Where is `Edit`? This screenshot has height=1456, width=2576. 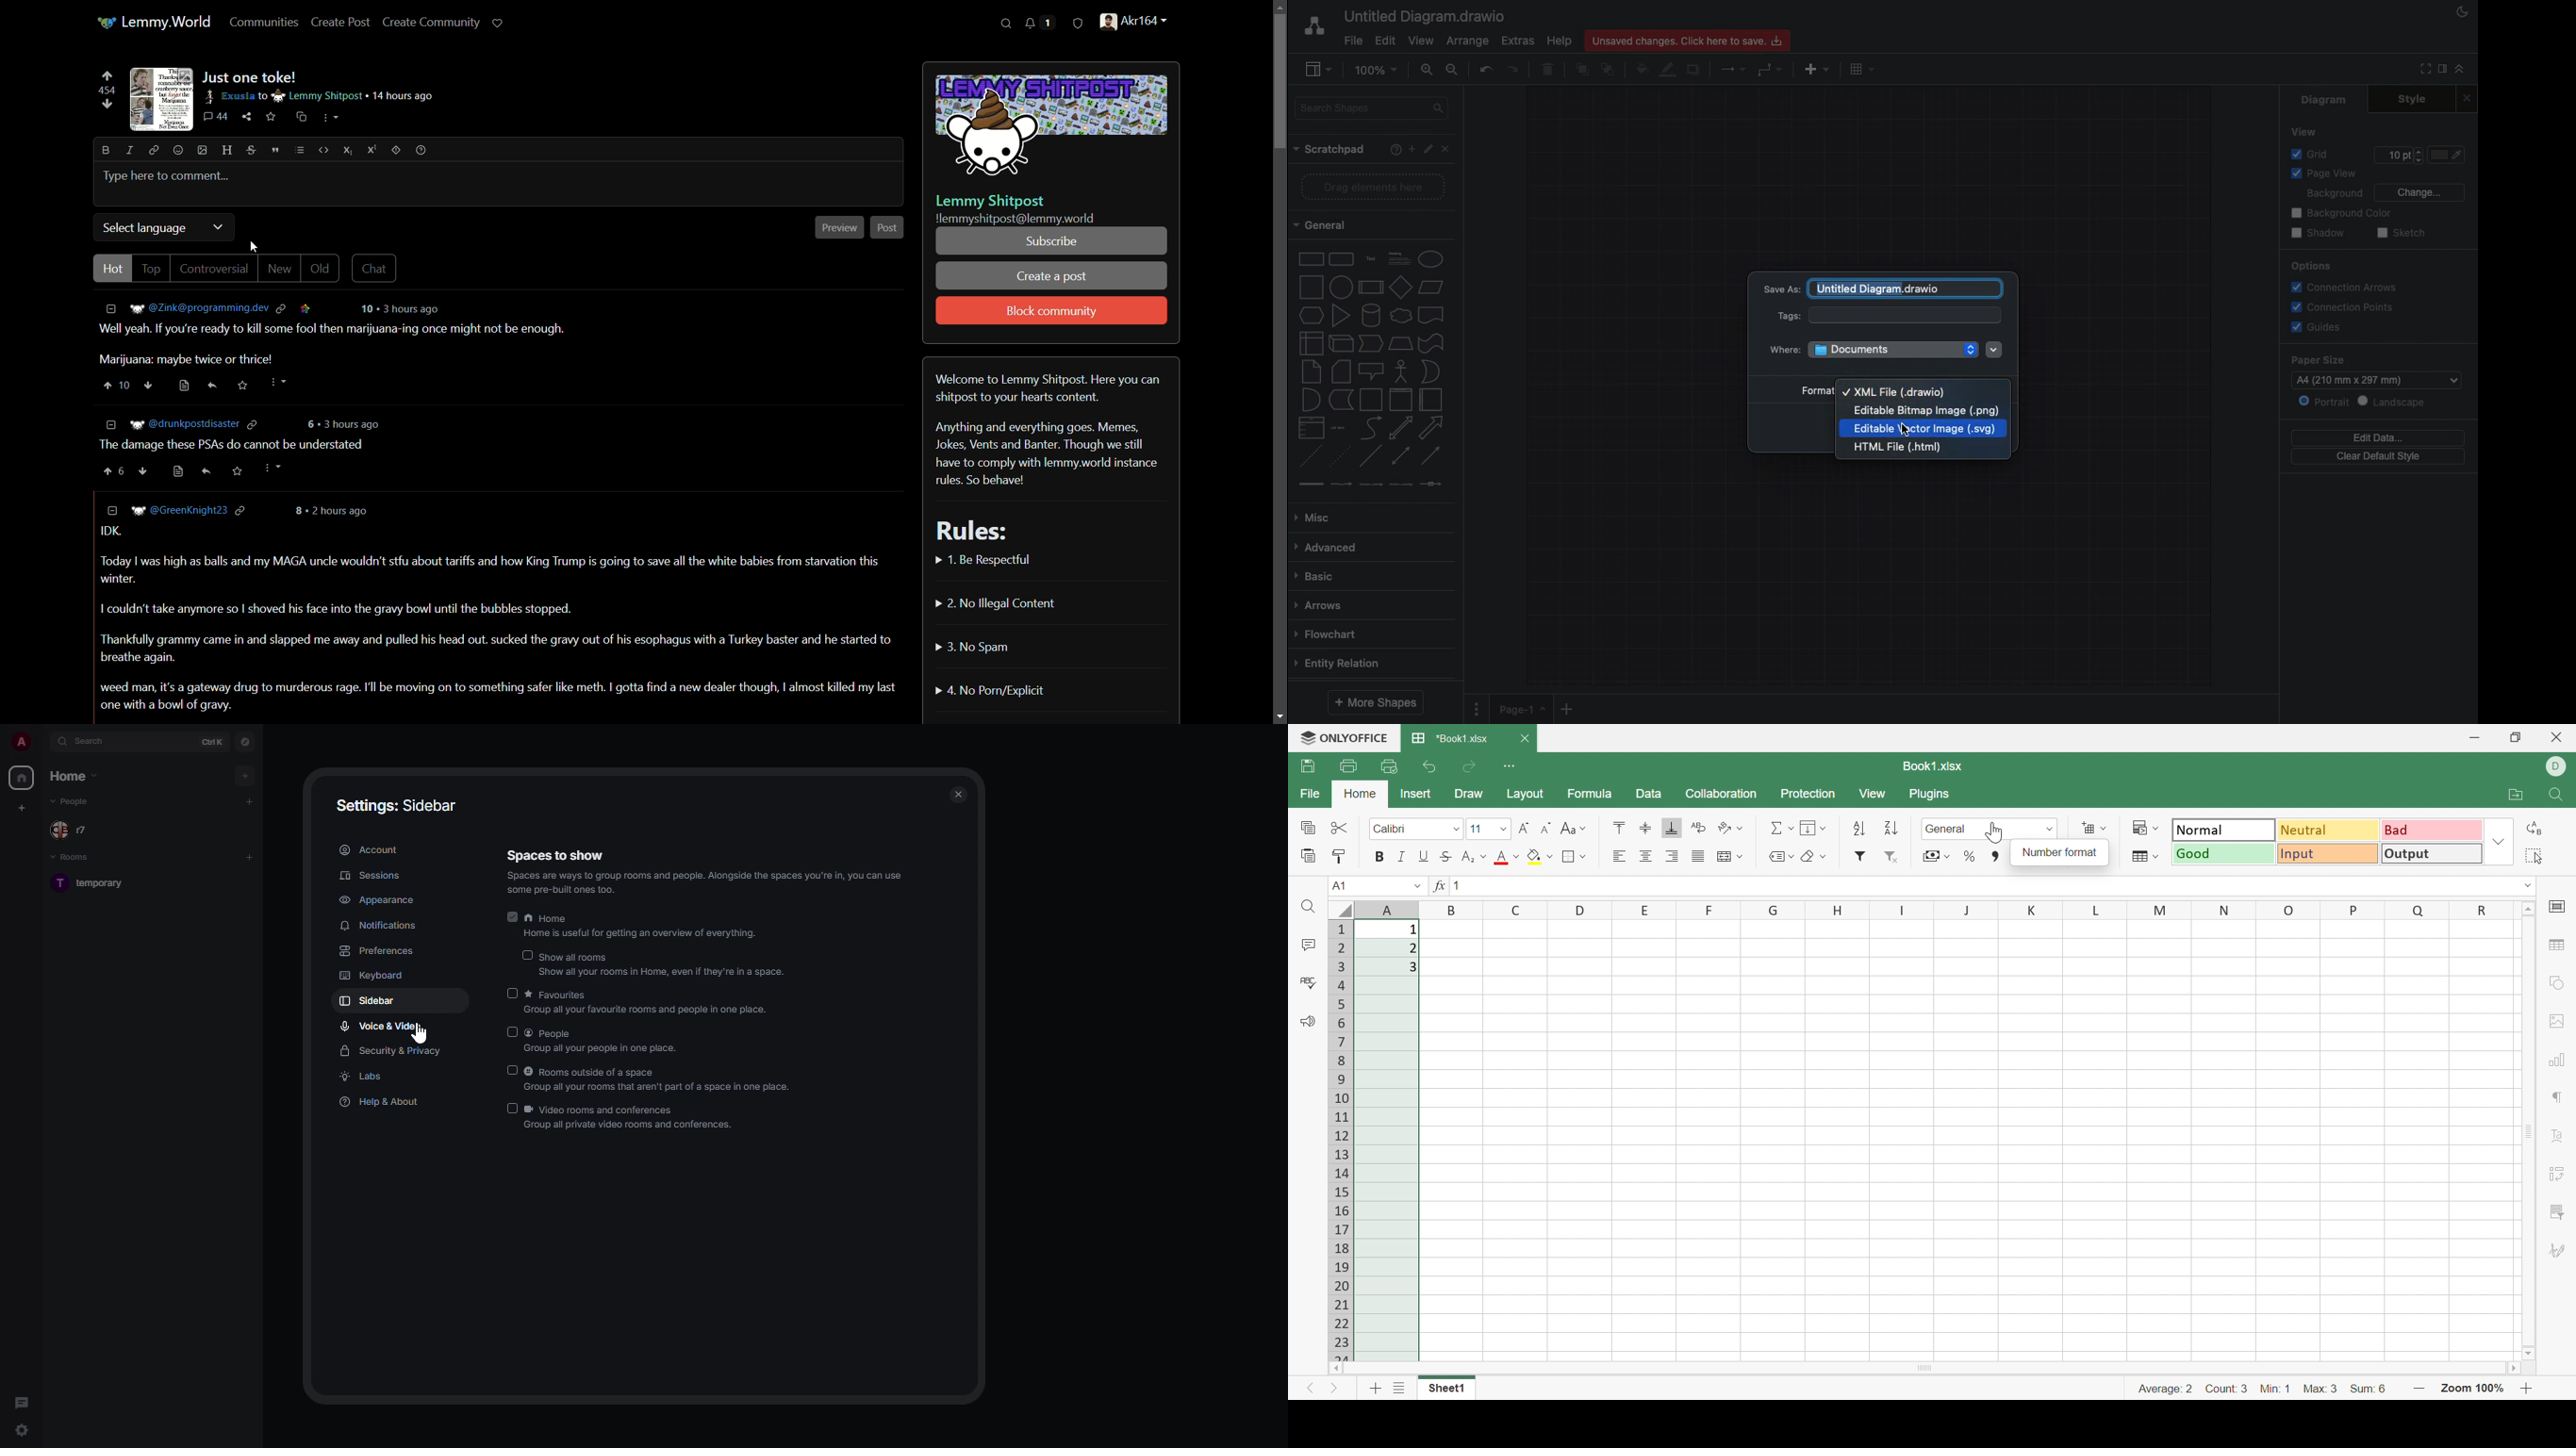
Edit is located at coordinates (1428, 149).